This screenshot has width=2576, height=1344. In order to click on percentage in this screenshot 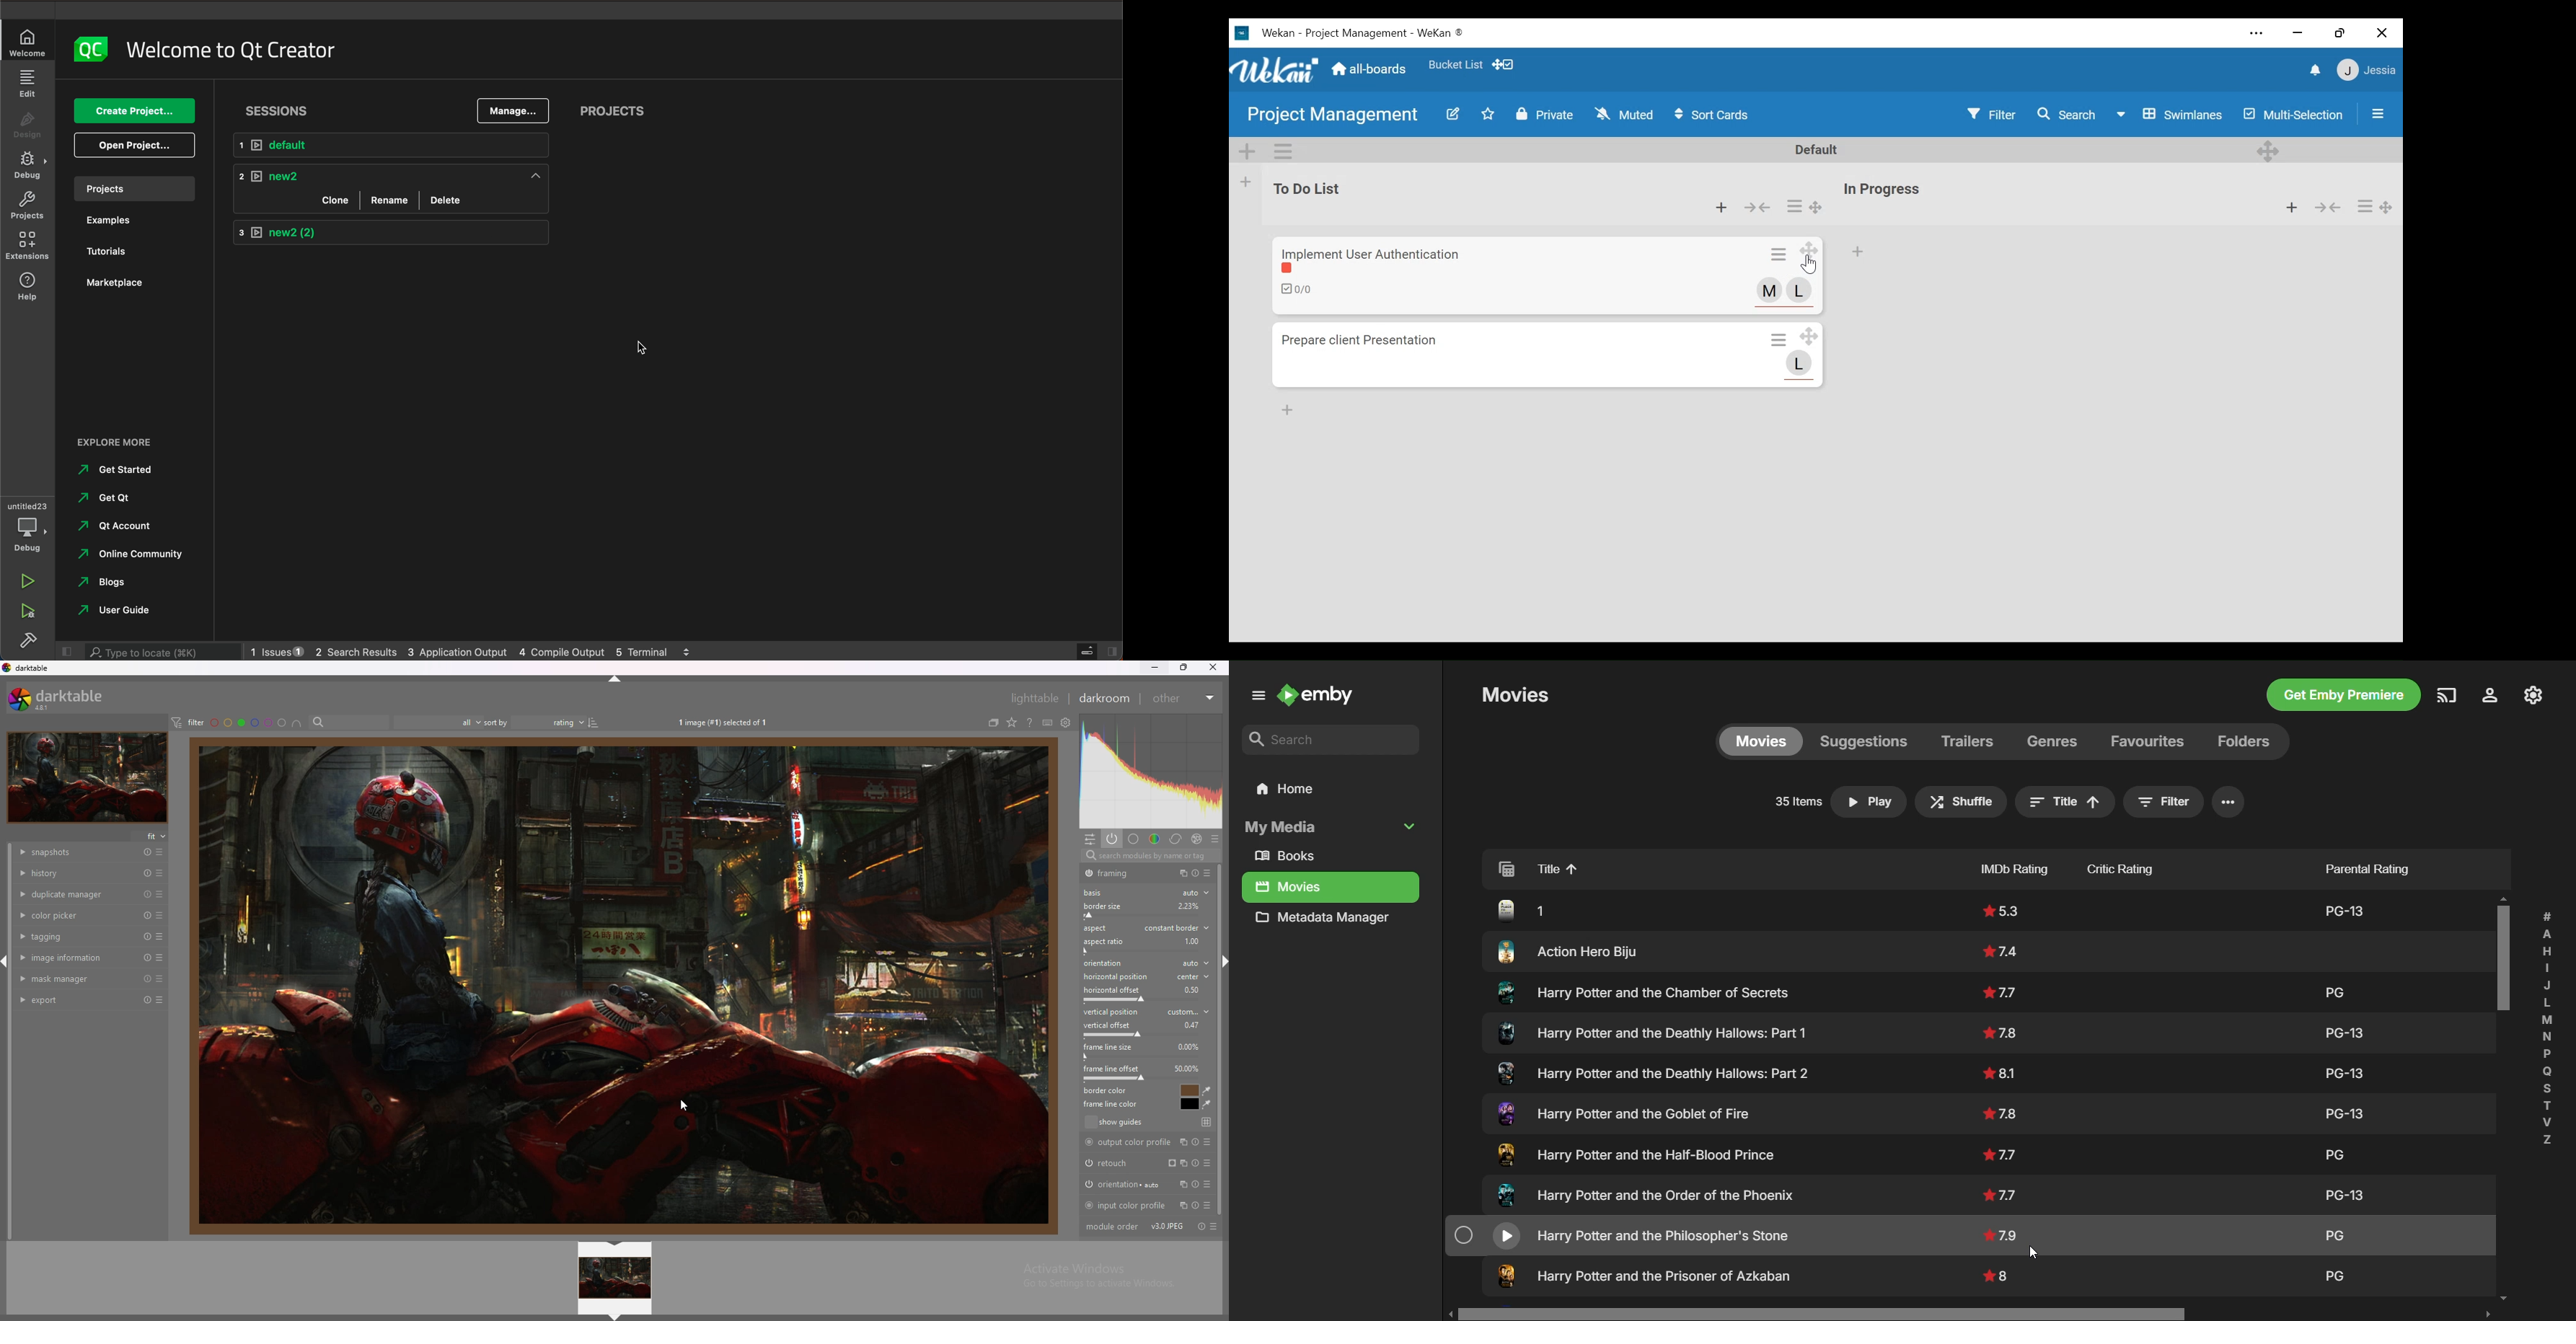, I will do `click(1192, 1024)`.